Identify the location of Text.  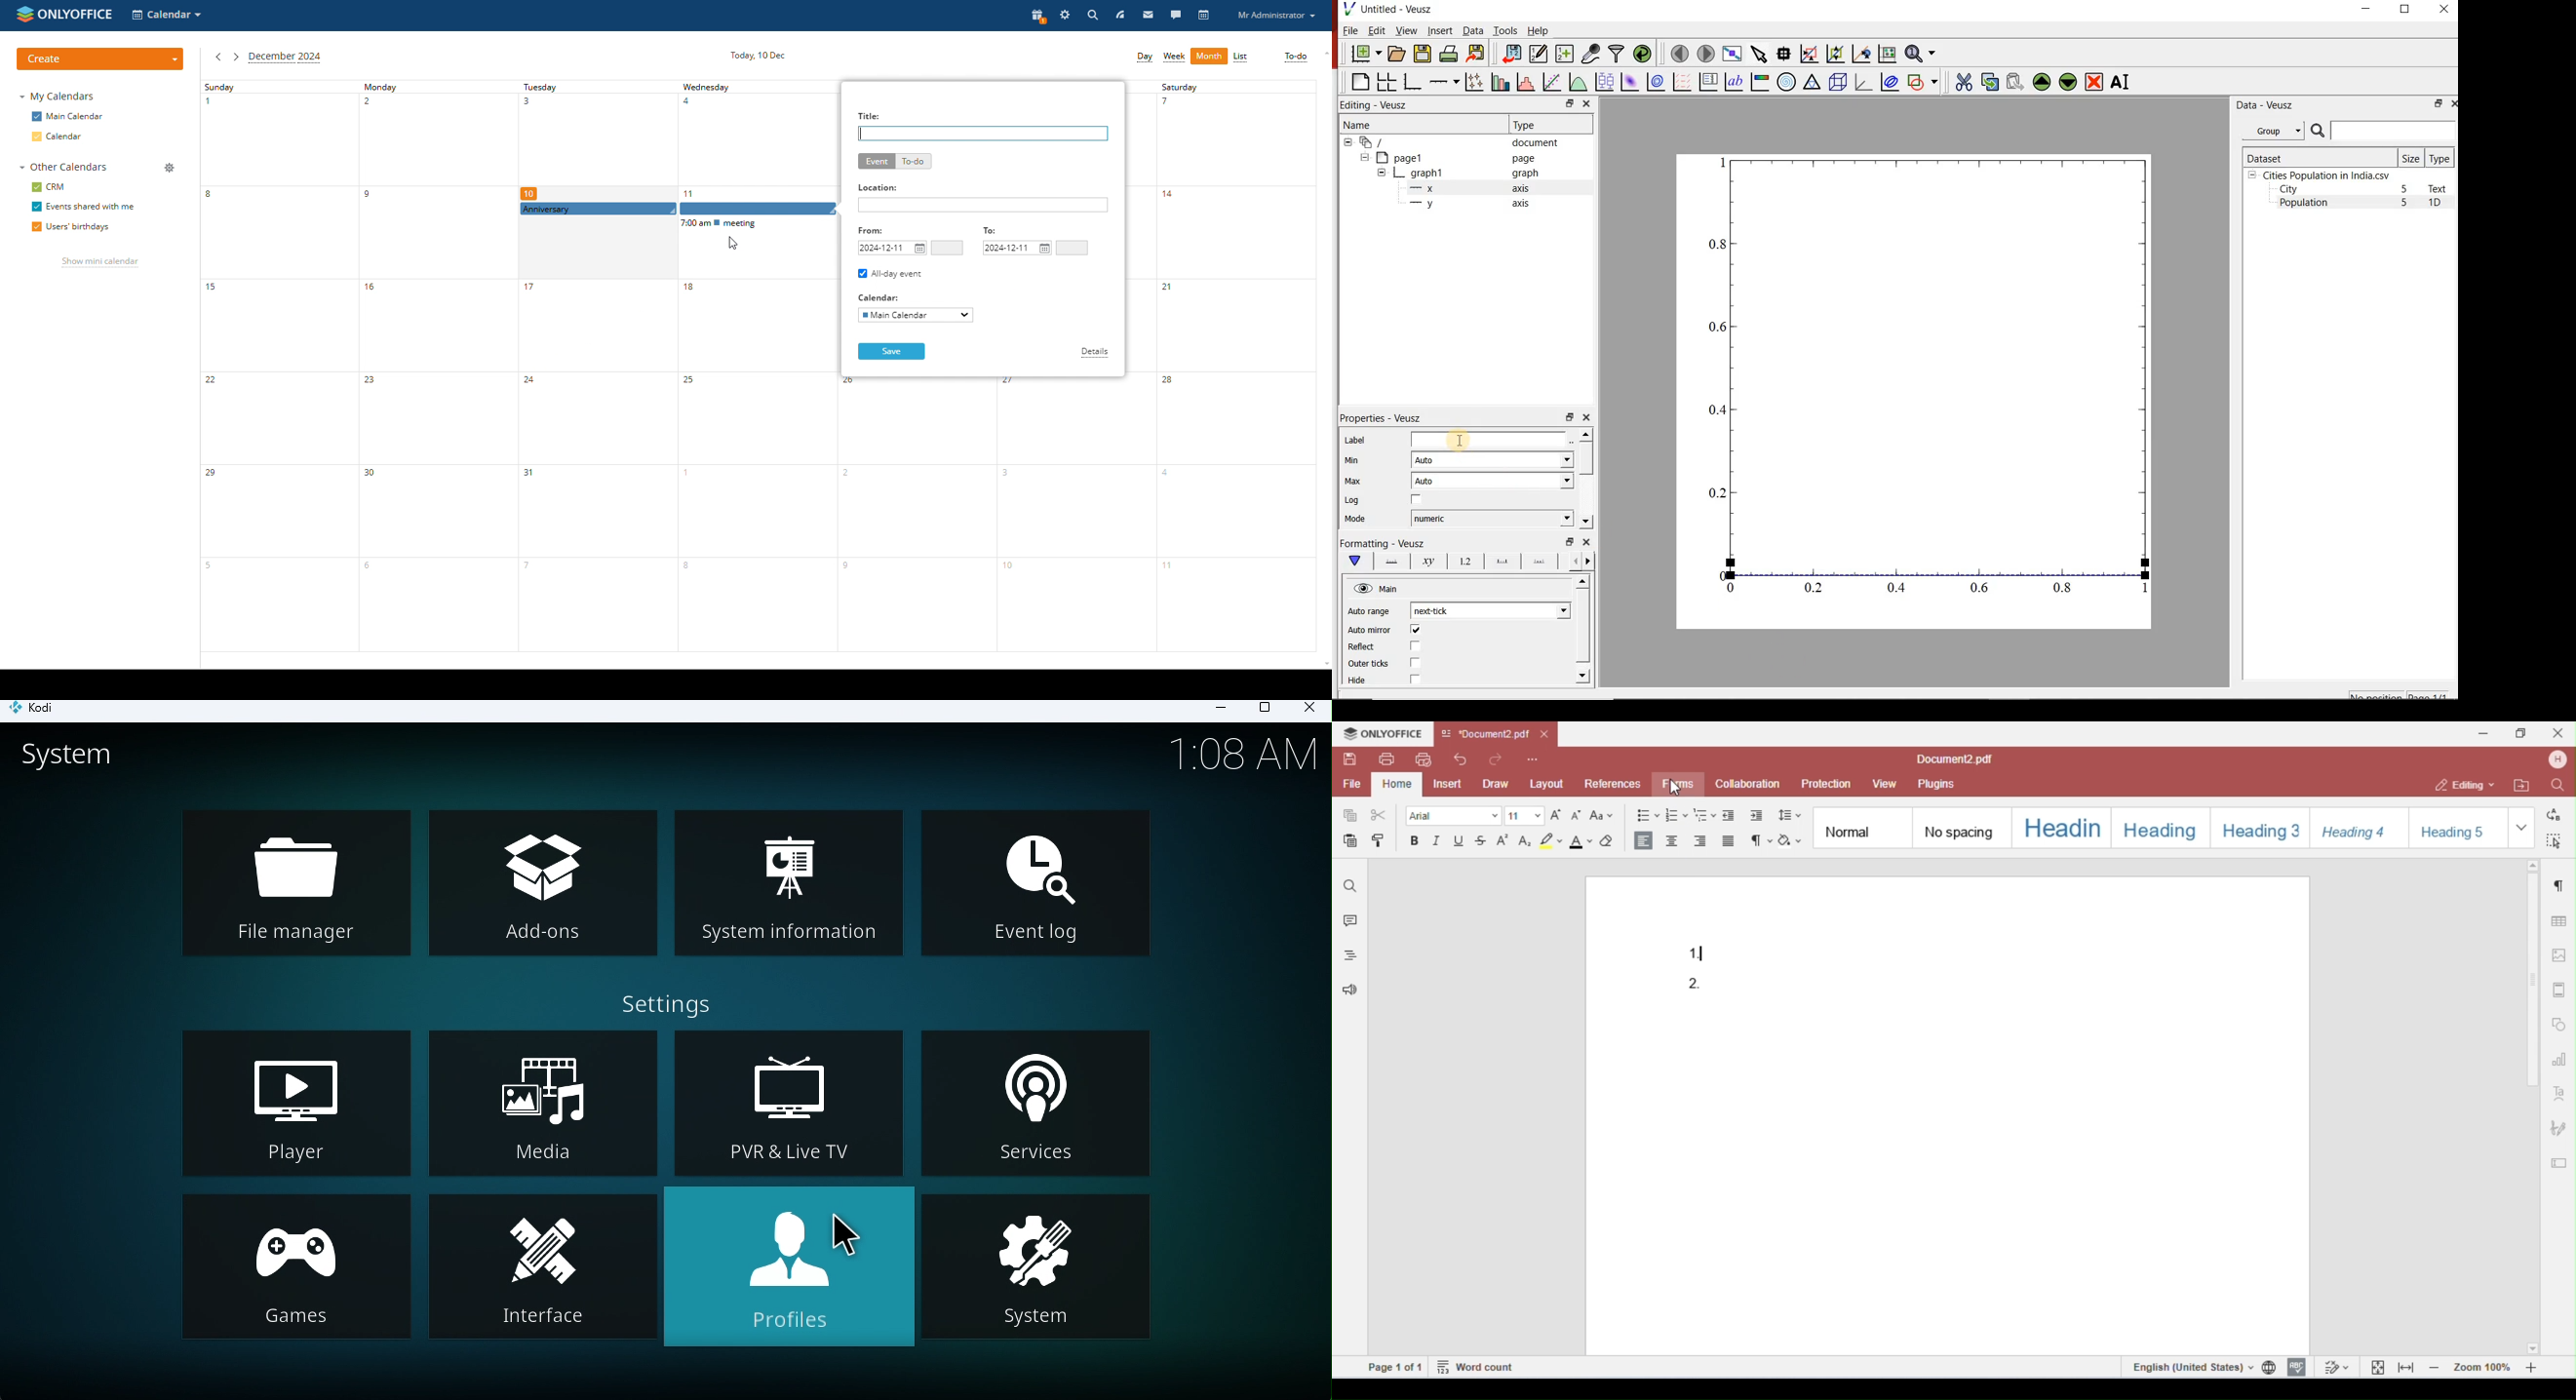
(2440, 188).